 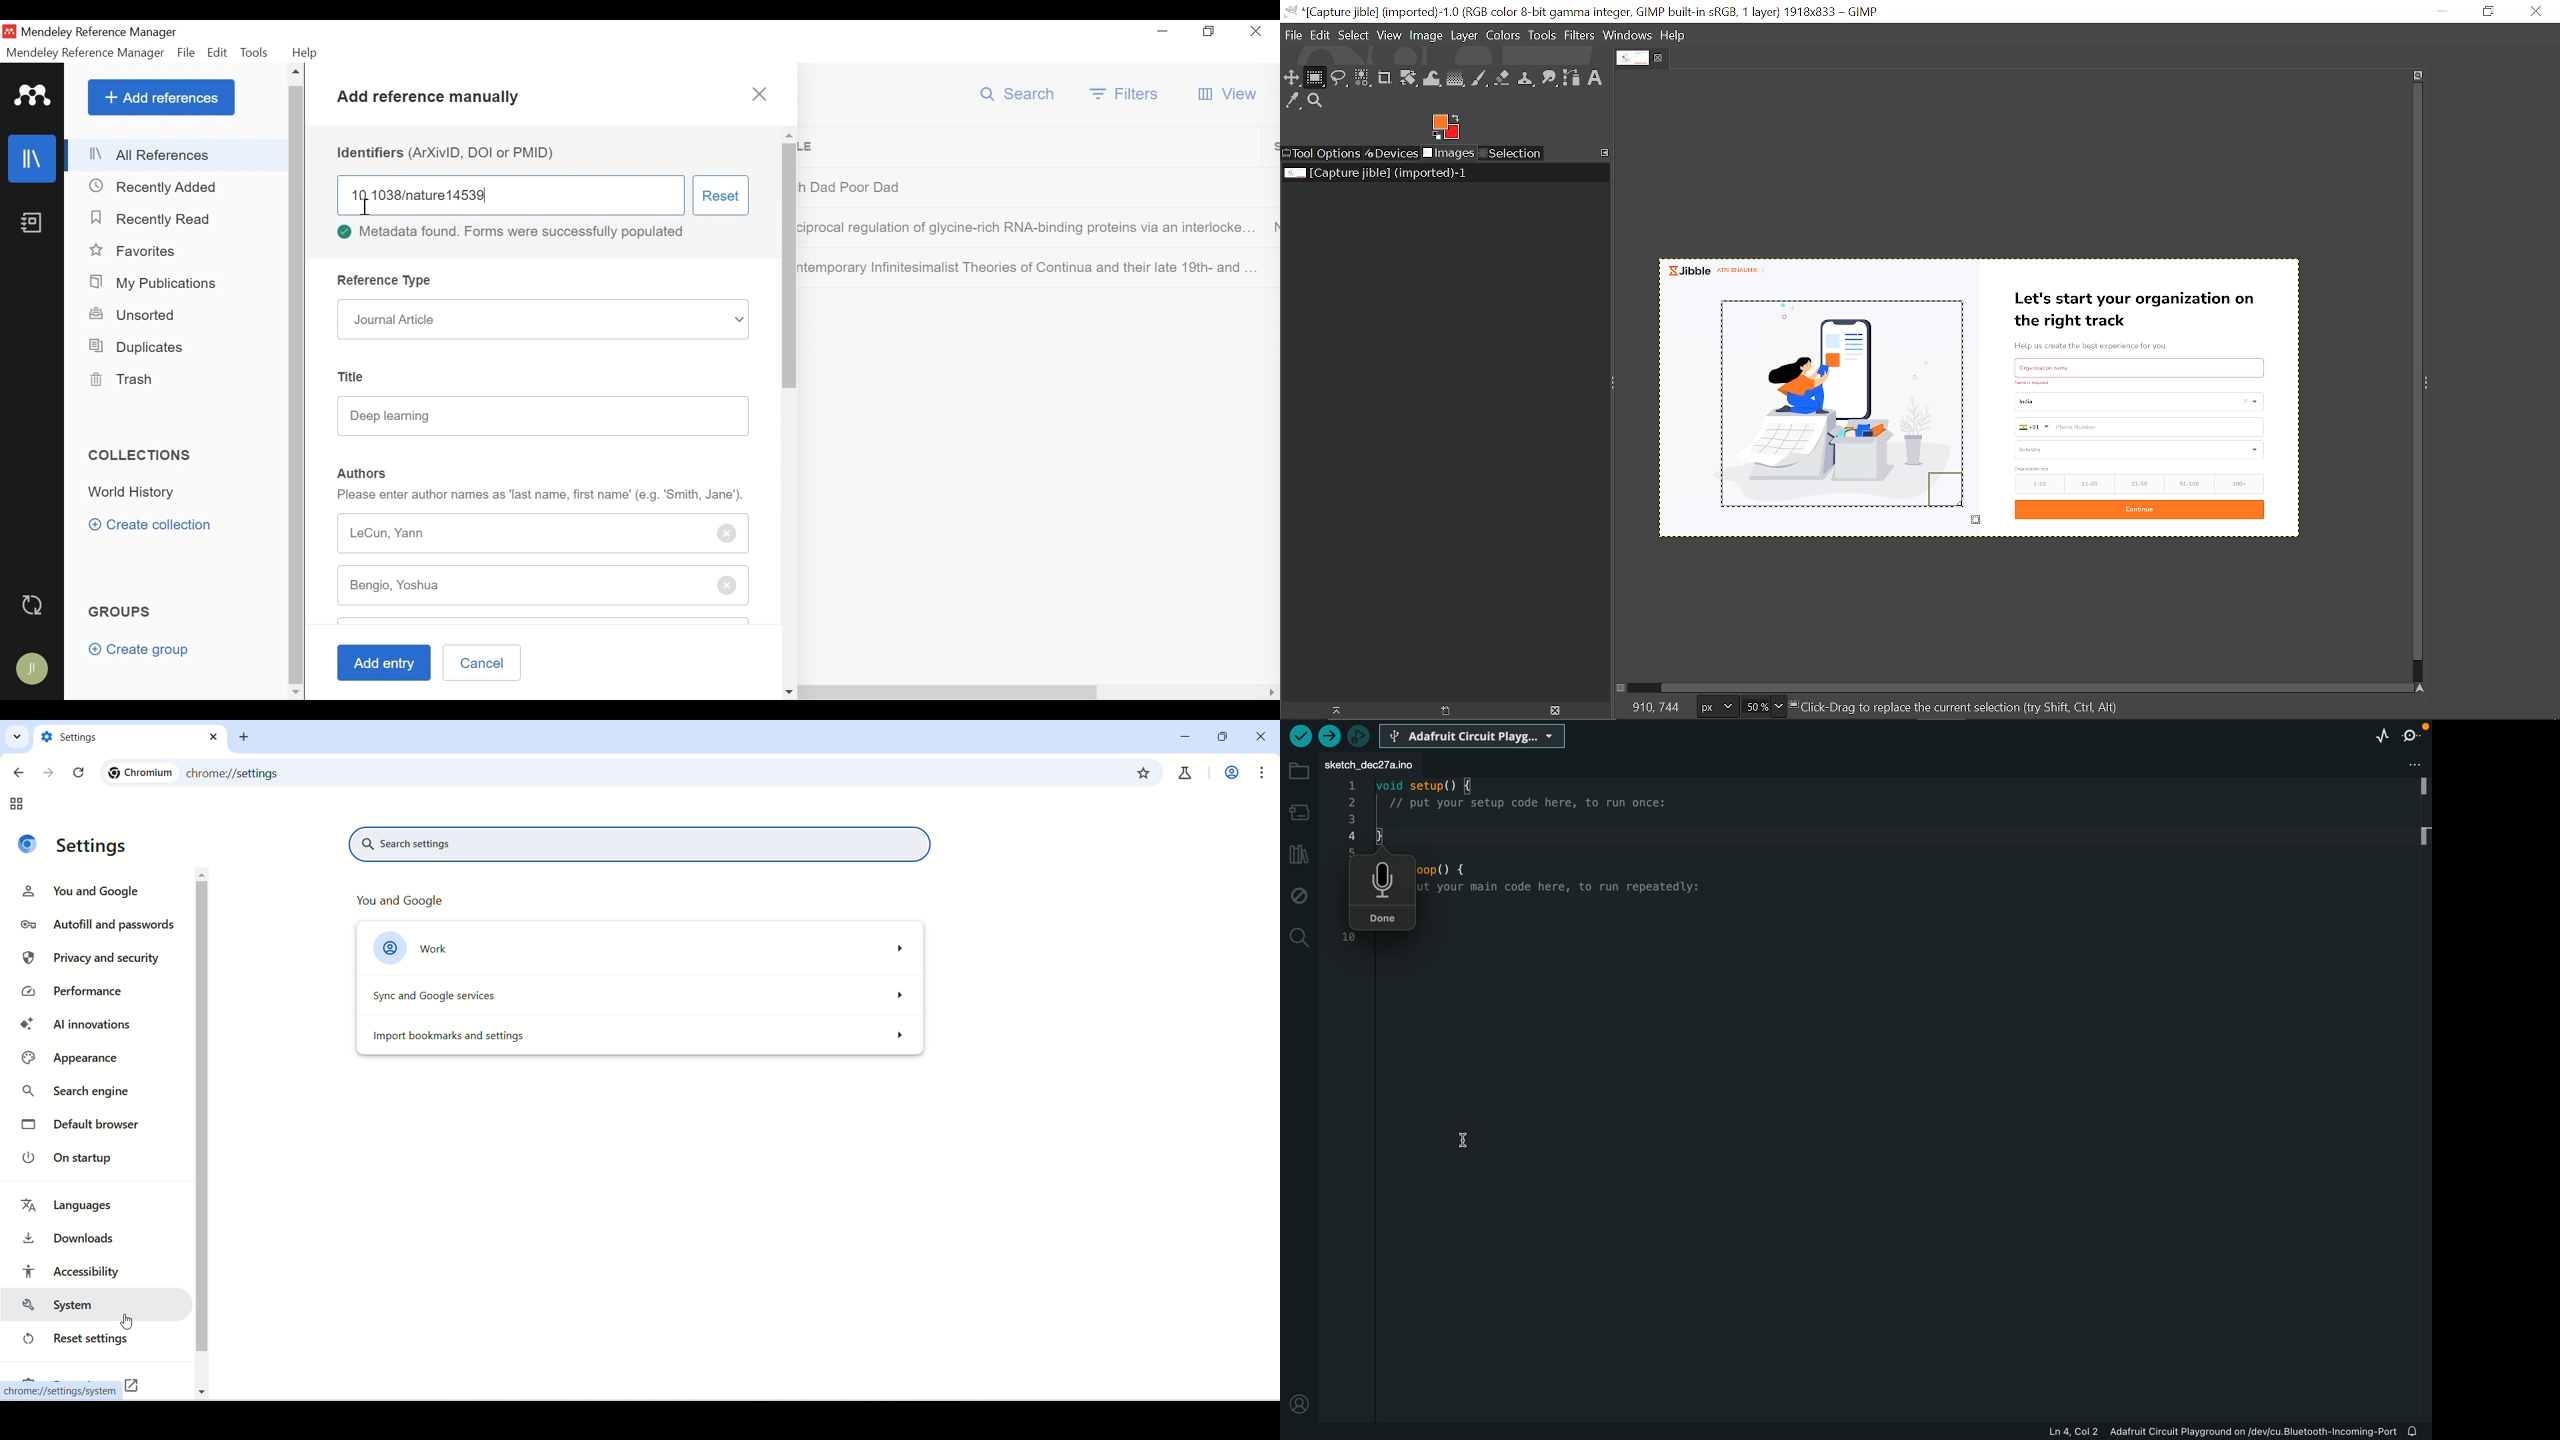 What do you see at coordinates (510, 195) in the screenshot?
I see `Identifiers (DOI ArXivID or PMID) Field` at bounding box center [510, 195].